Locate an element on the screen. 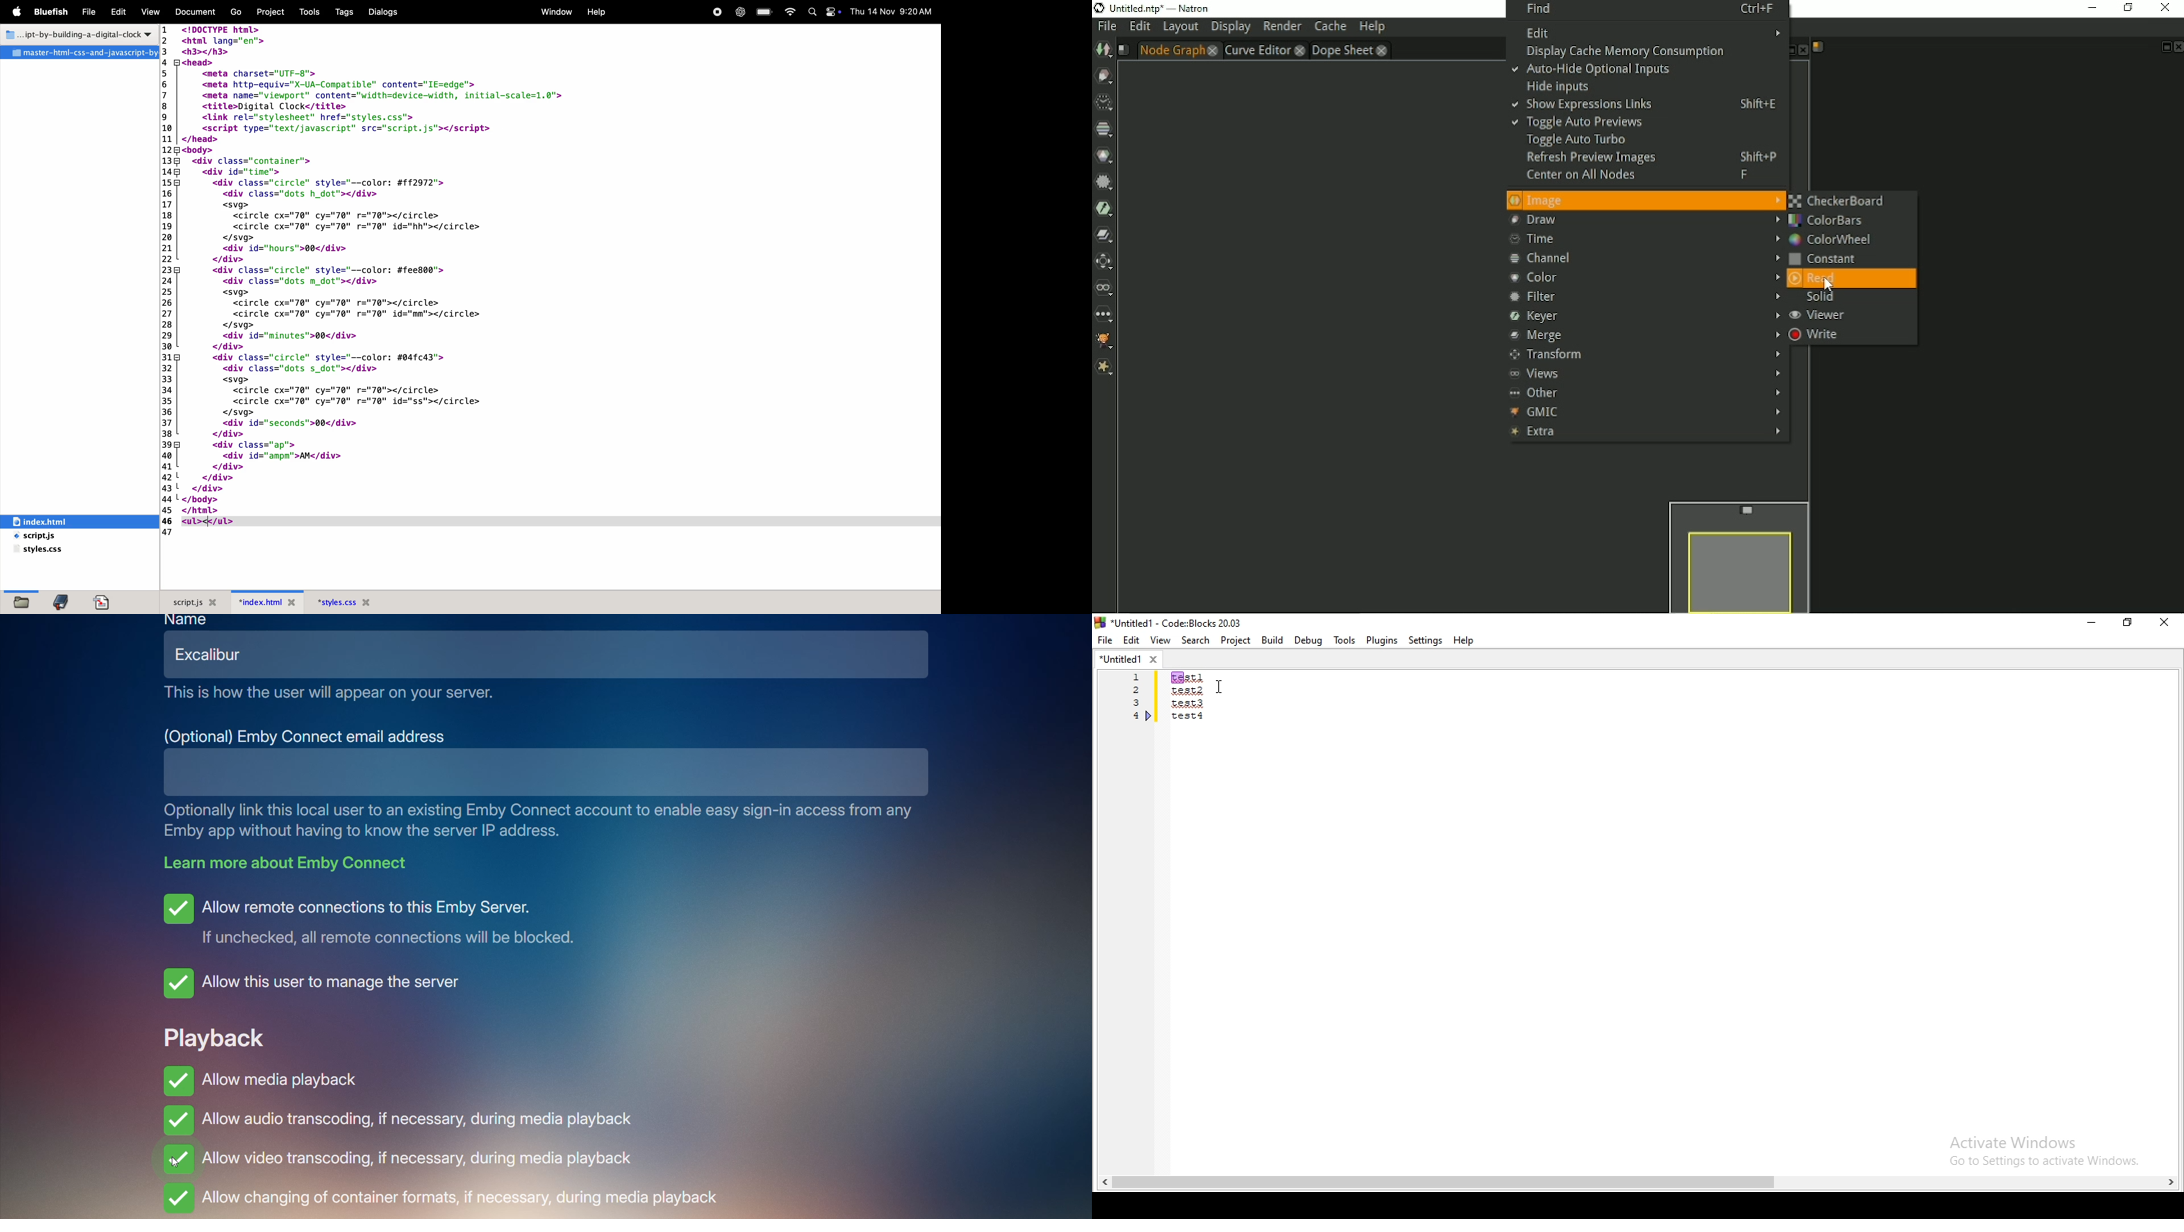 This screenshot has height=1232, width=2184. apple menu is located at coordinates (19, 13).